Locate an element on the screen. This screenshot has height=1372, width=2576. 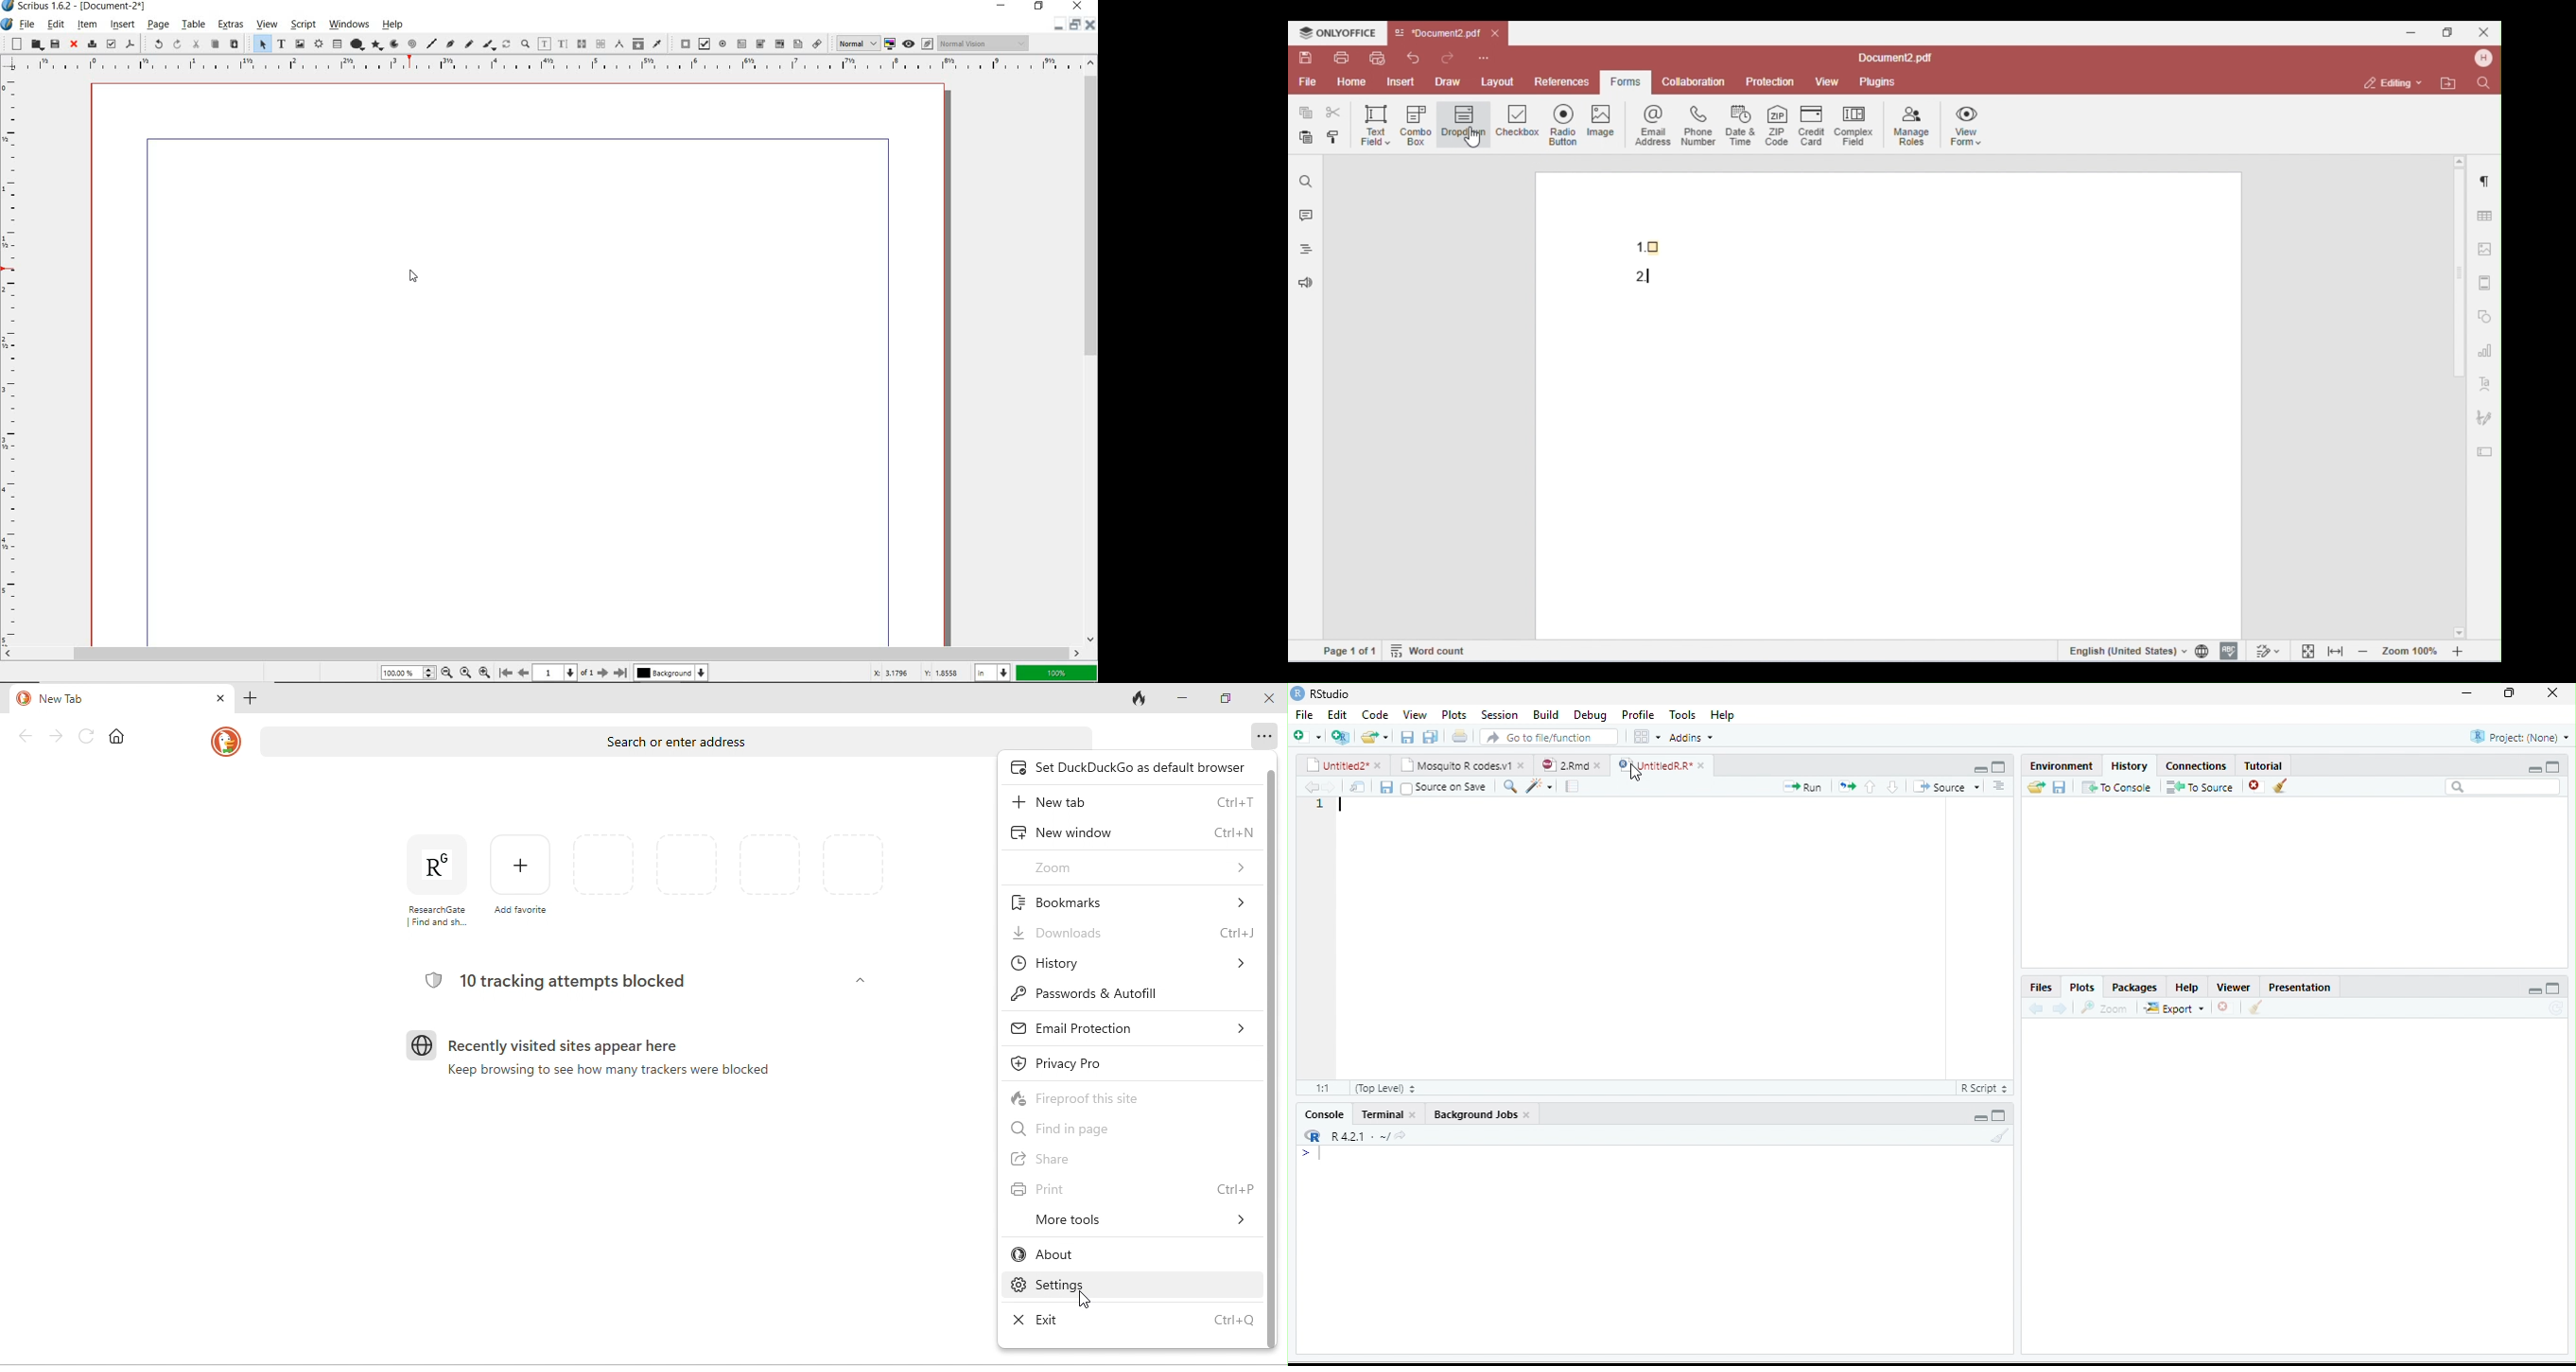
1>1 is located at coordinates (1321, 1088).